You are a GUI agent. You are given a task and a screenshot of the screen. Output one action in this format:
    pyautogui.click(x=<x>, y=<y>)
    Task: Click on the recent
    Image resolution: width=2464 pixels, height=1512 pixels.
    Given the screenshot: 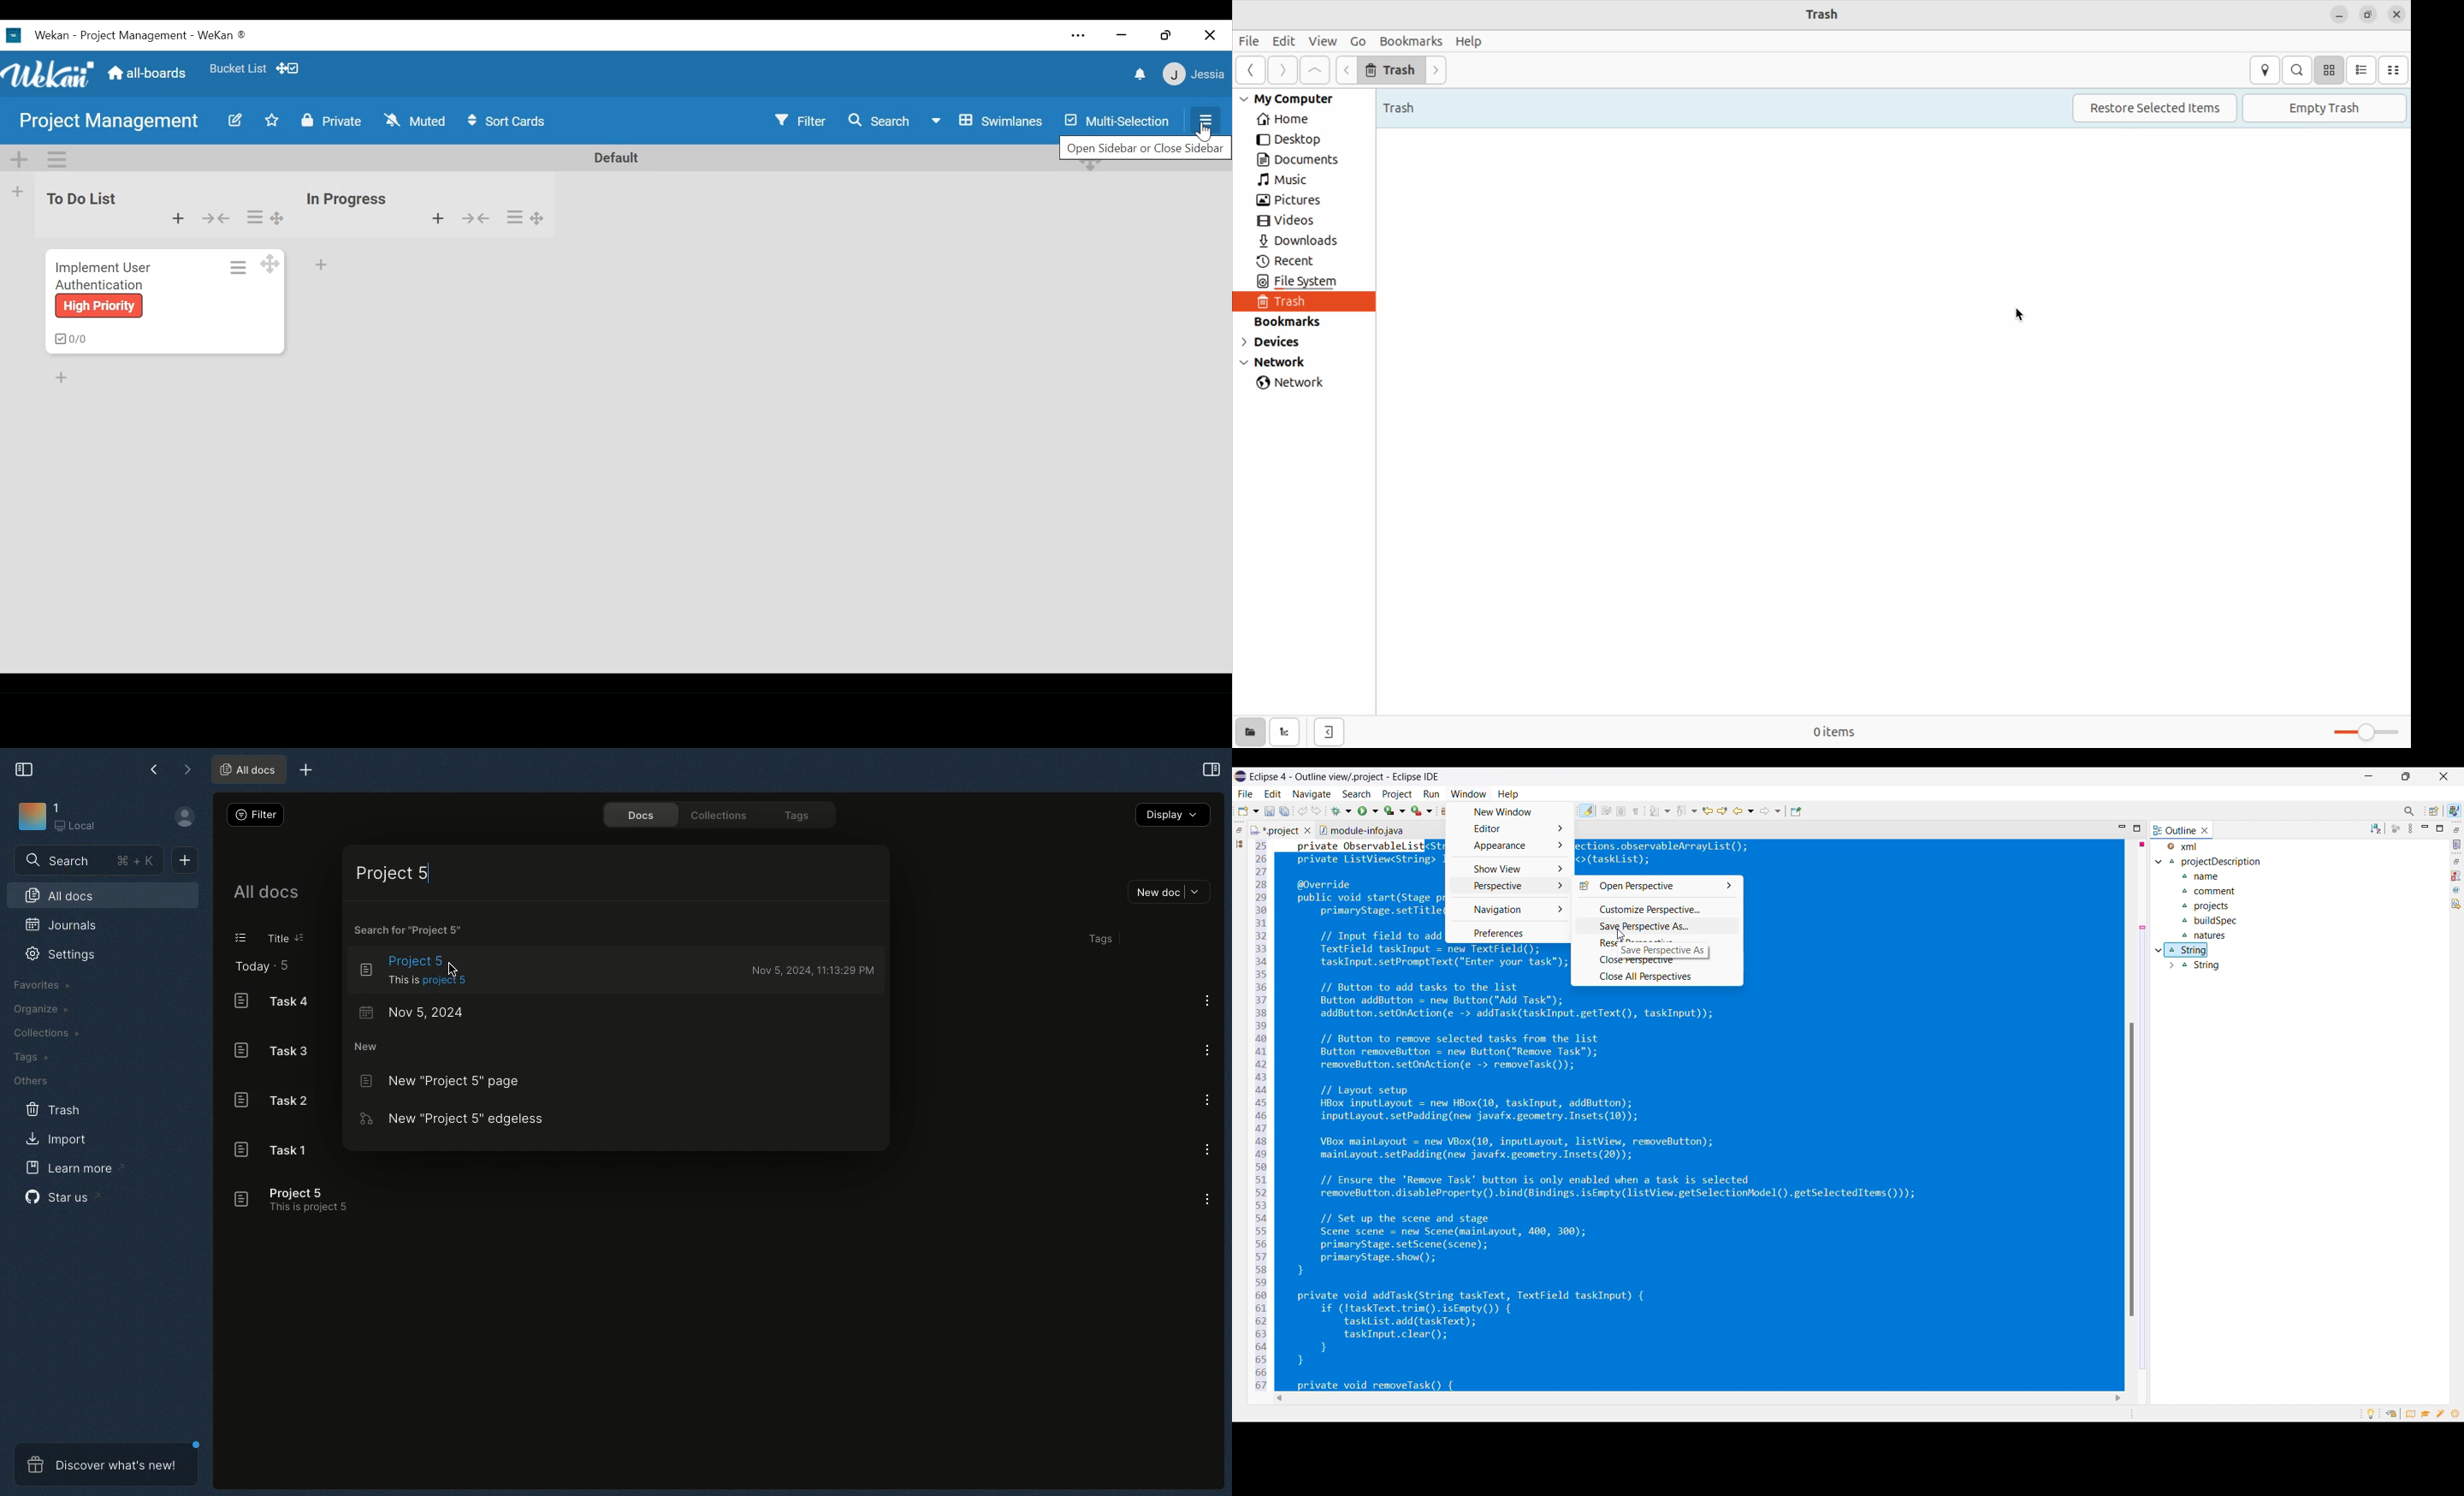 What is the action you would take?
    pyautogui.click(x=1292, y=262)
    